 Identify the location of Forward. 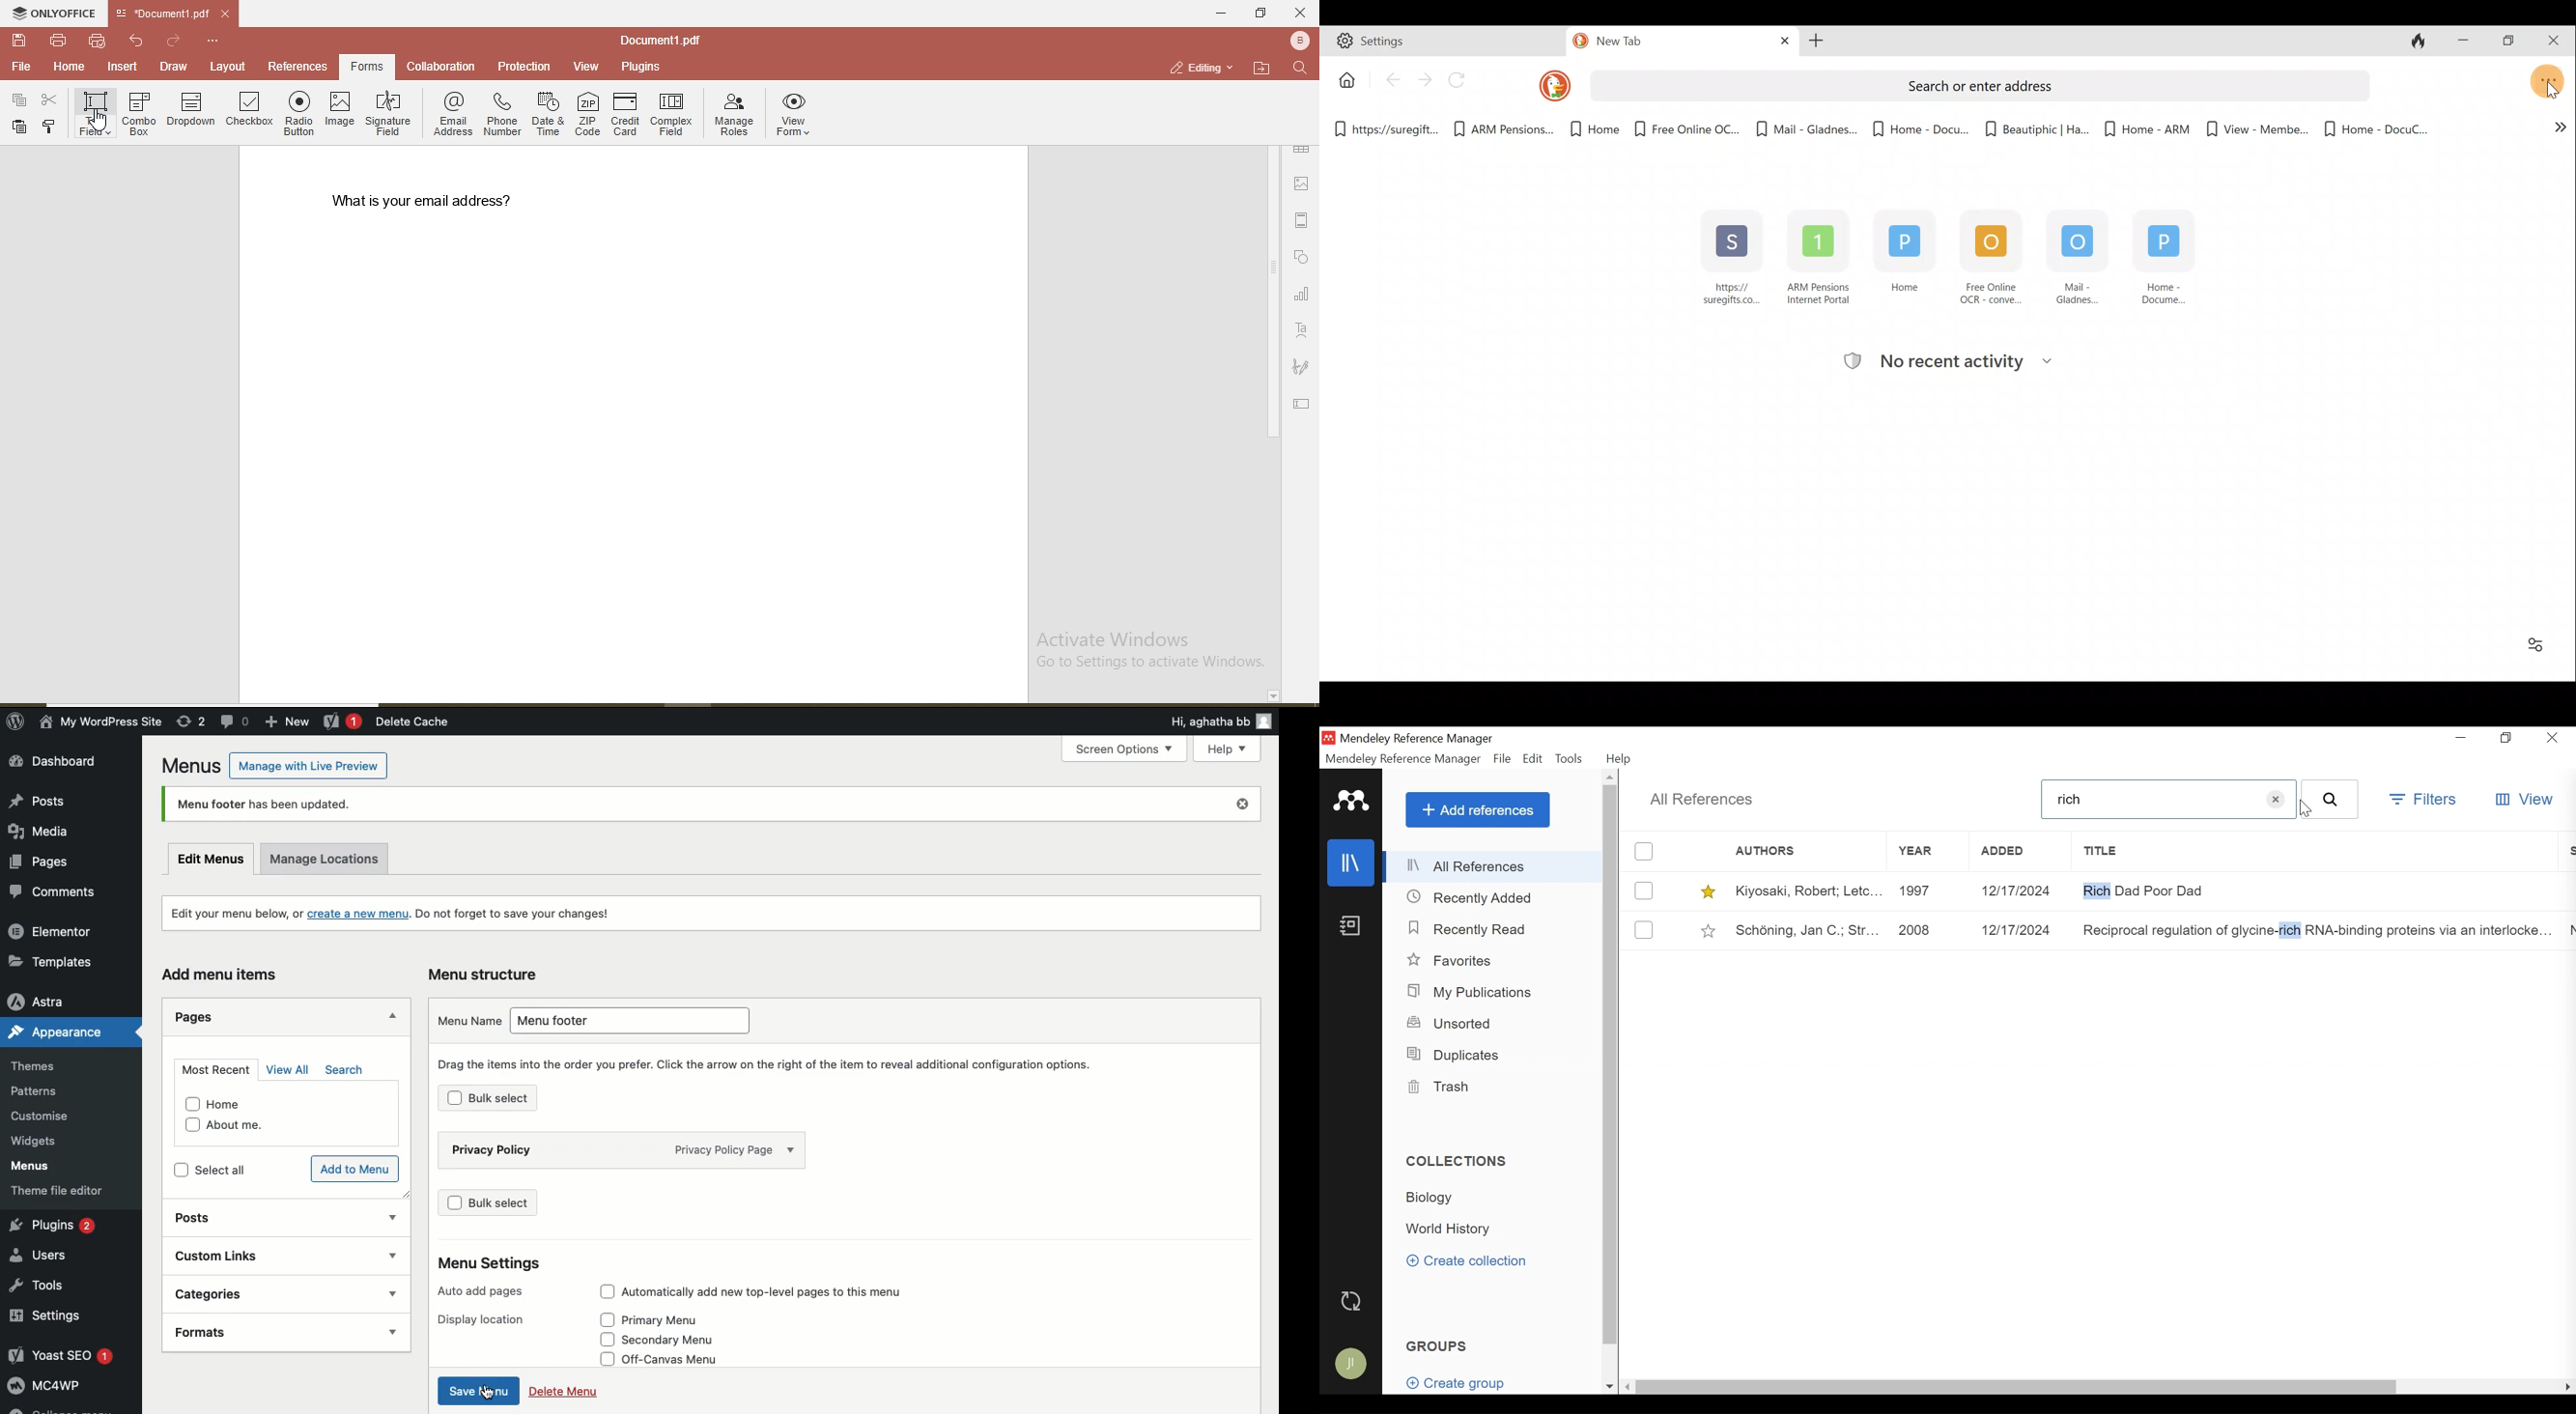
(1427, 80).